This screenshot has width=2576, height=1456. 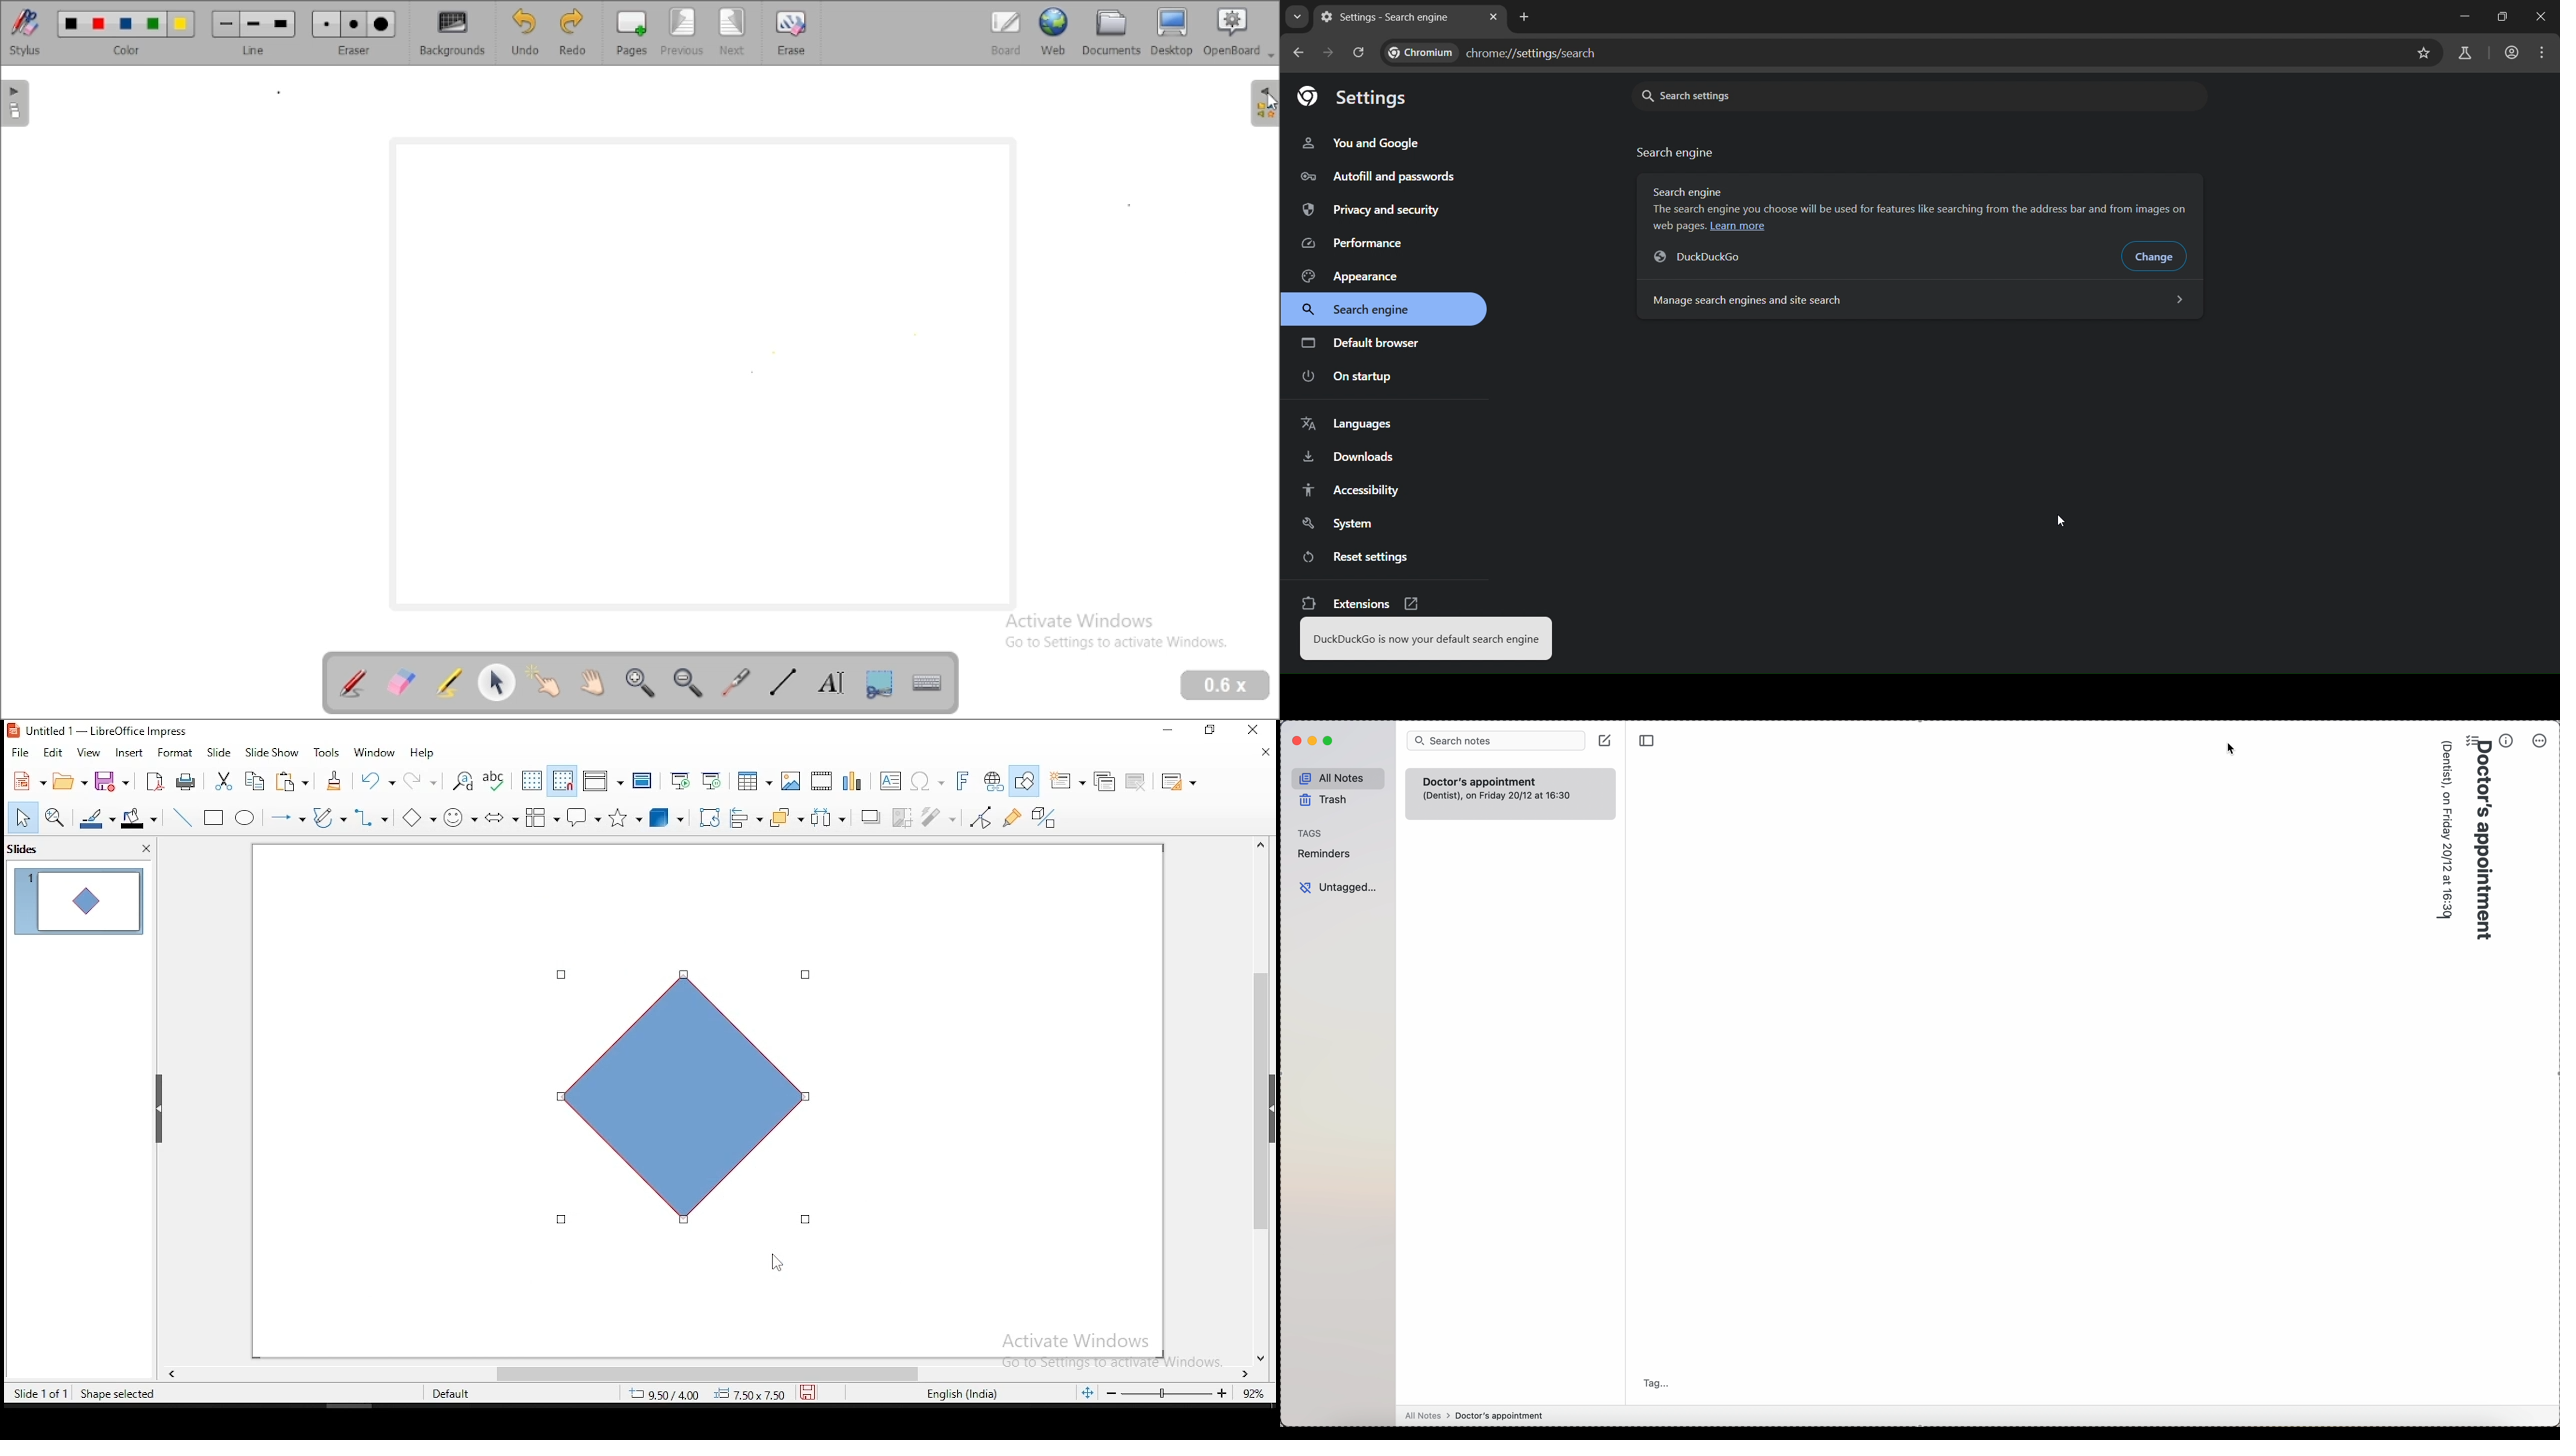 I want to click on insert hyperlink, so click(x=994, y=781).